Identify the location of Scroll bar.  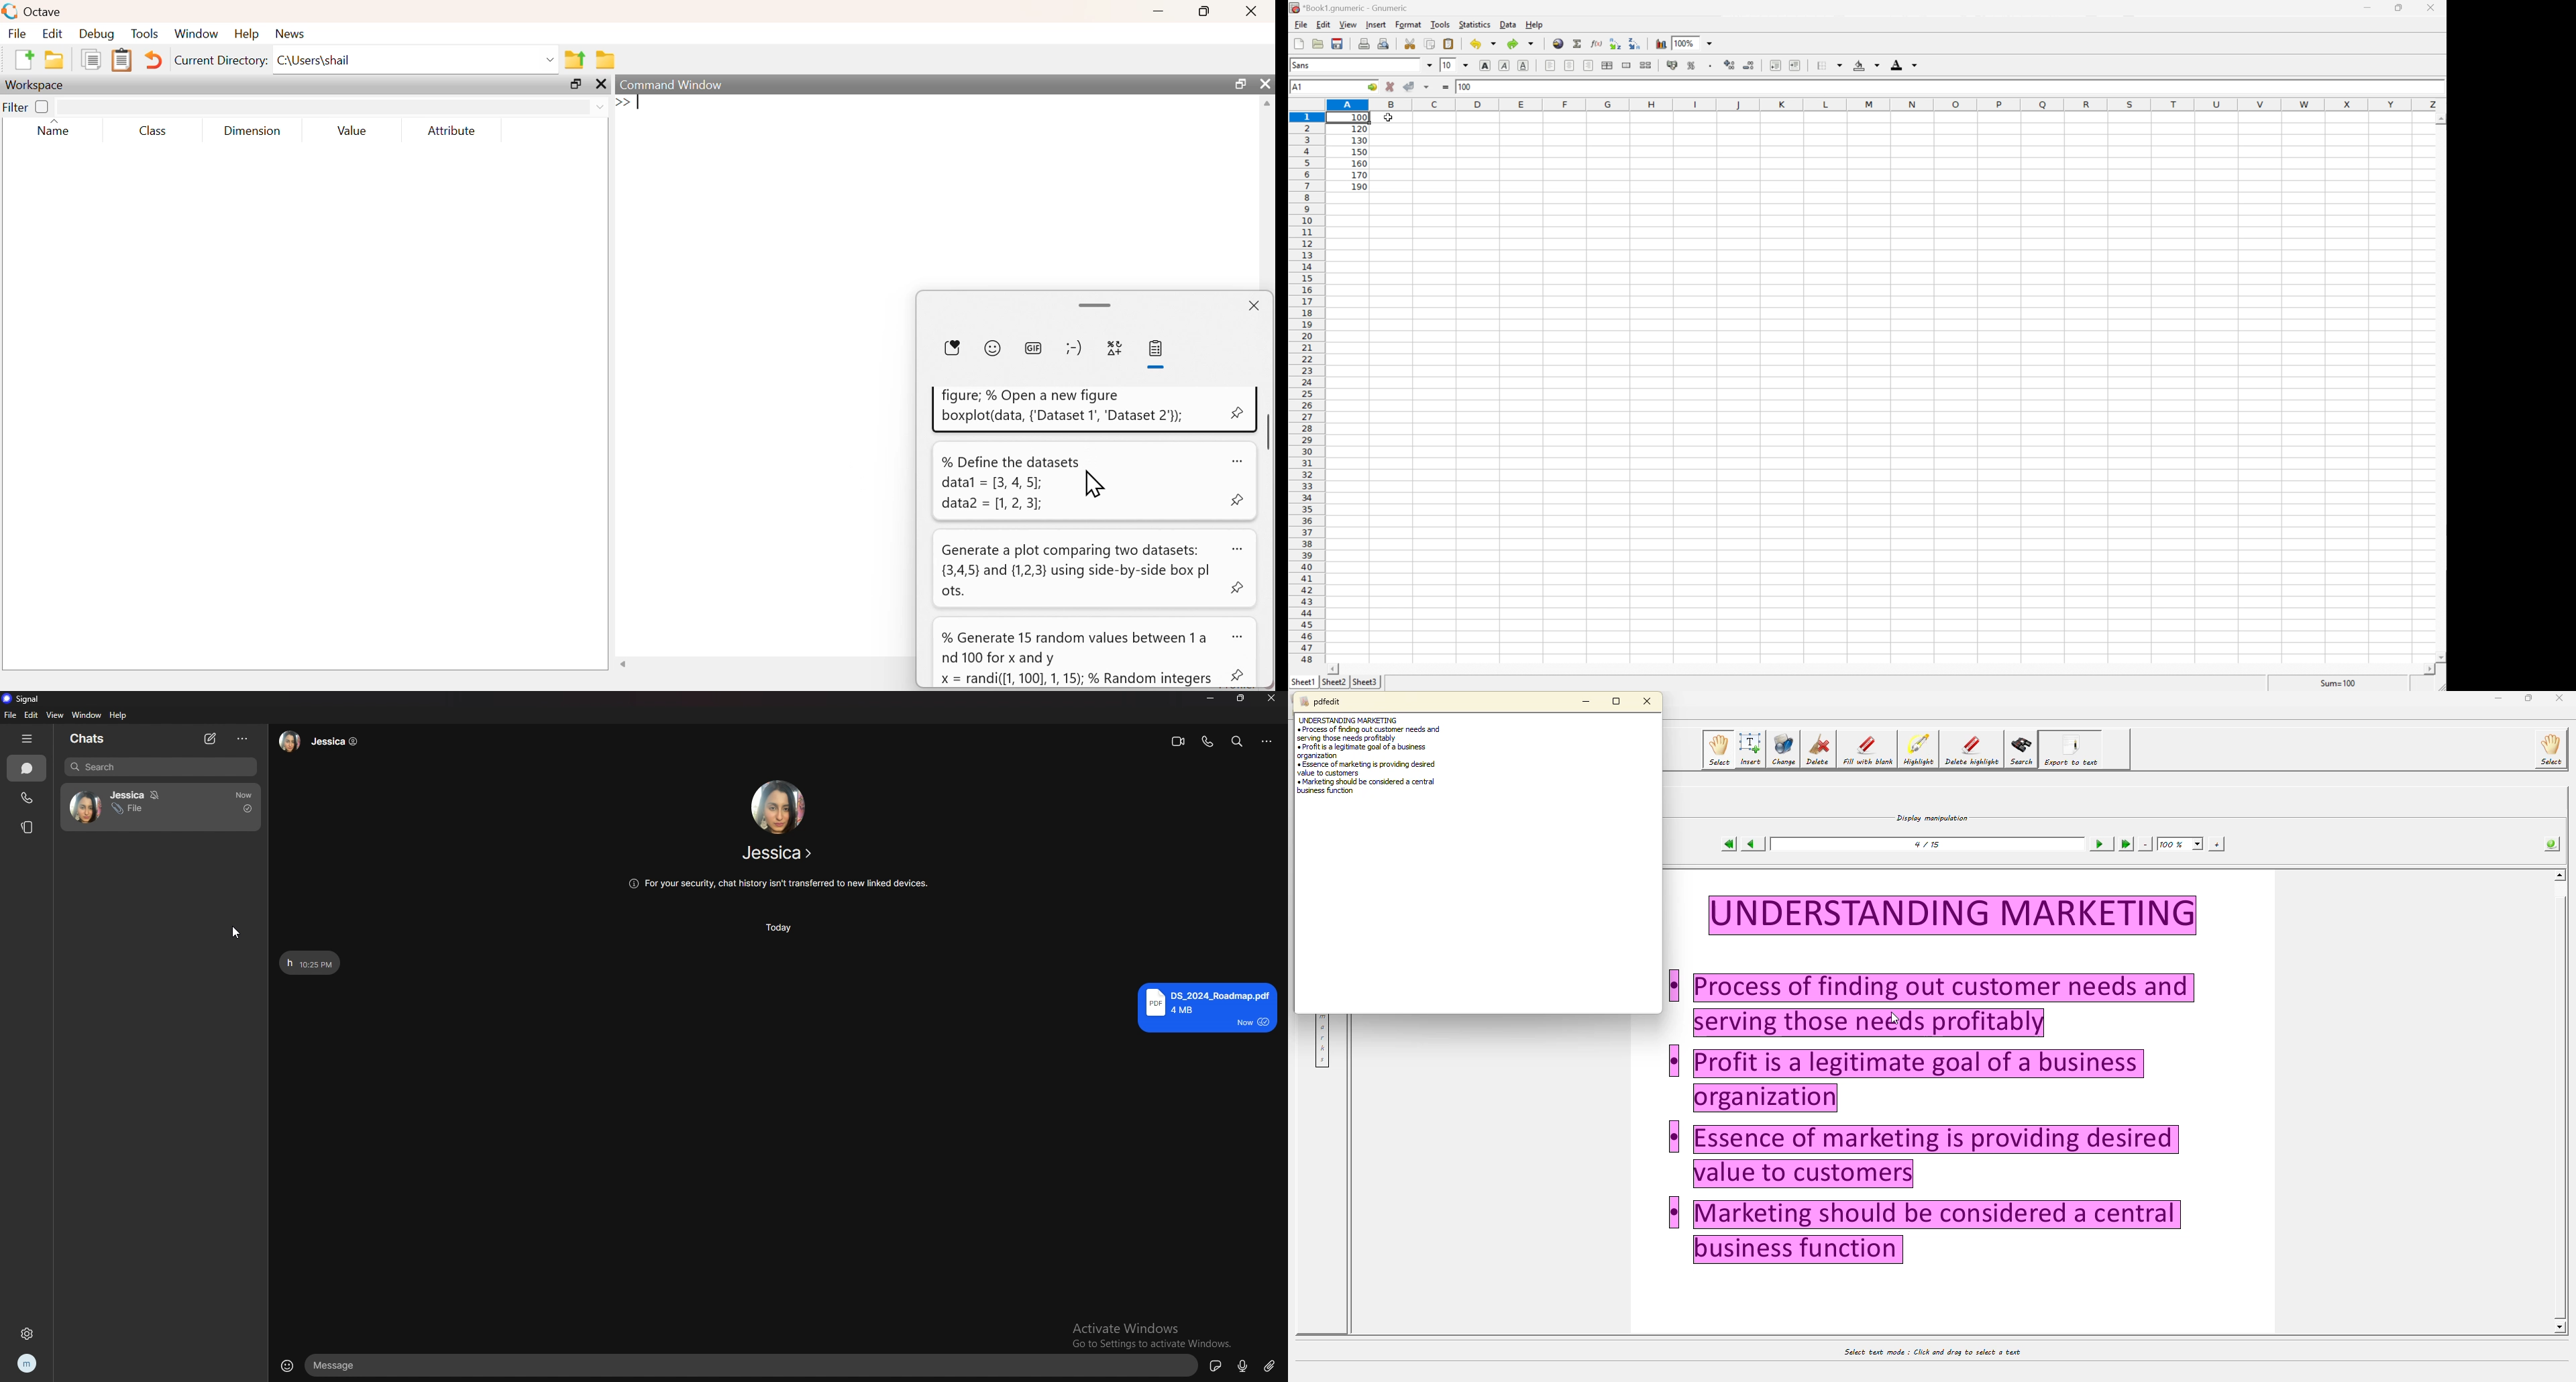
(1268, 432).